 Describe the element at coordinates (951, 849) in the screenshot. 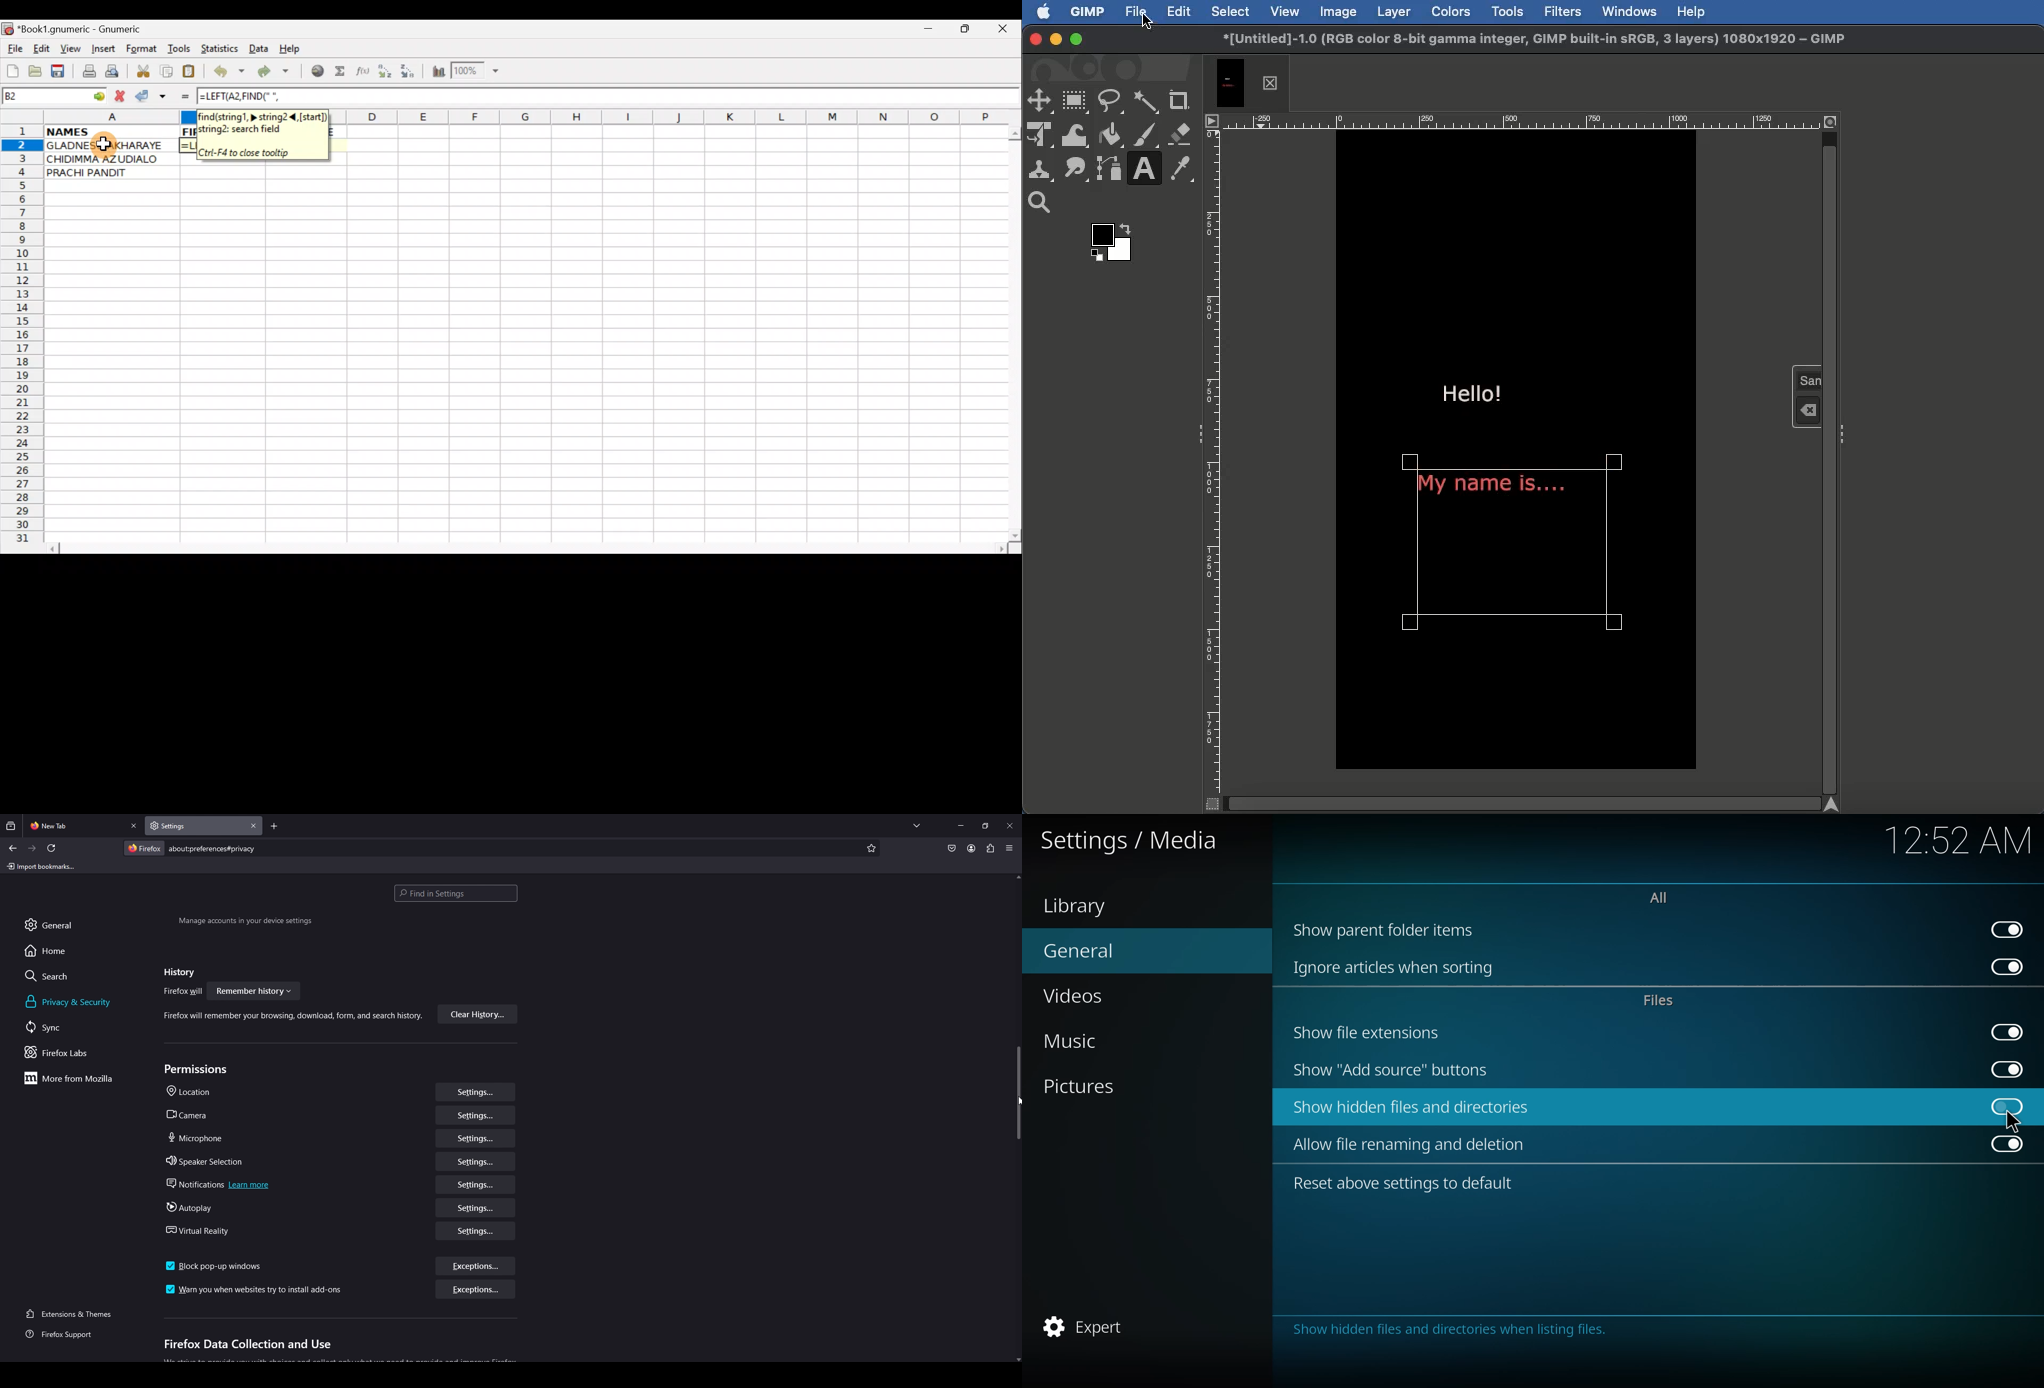

I see `save to pocket` at that location.